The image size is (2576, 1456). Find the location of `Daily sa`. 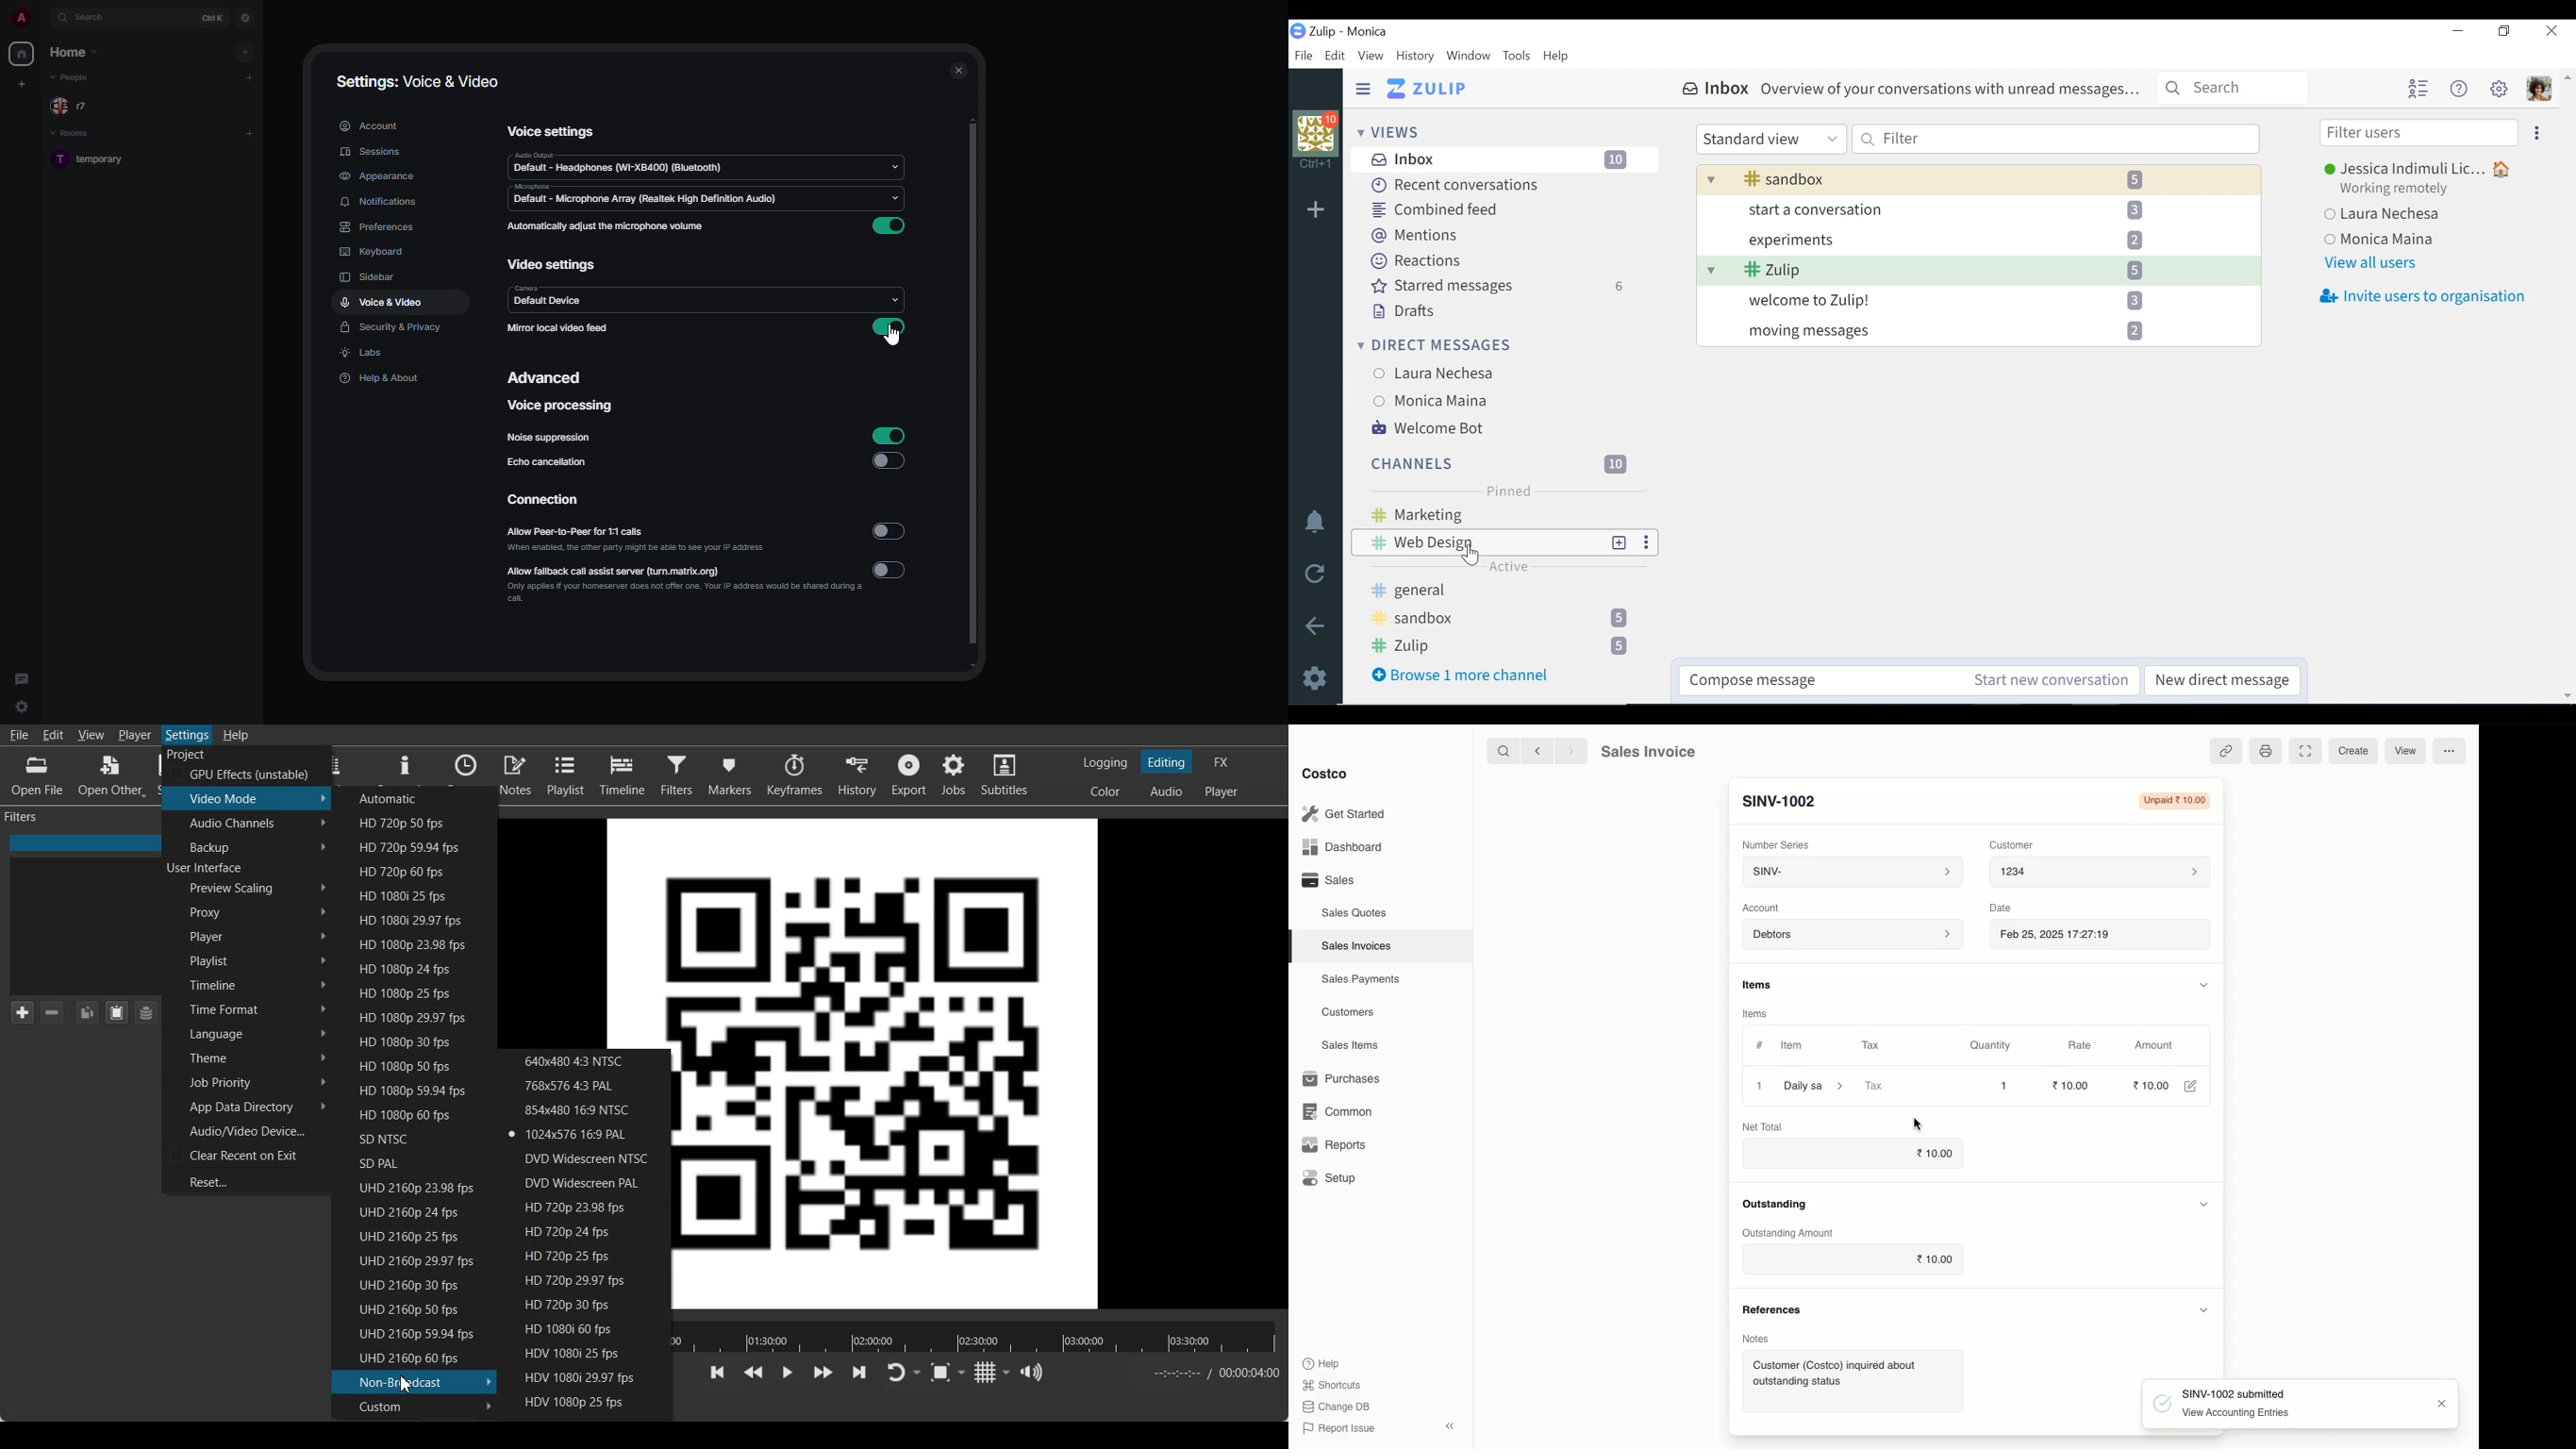

Daily sa is located at coordinates (1817, 1085).